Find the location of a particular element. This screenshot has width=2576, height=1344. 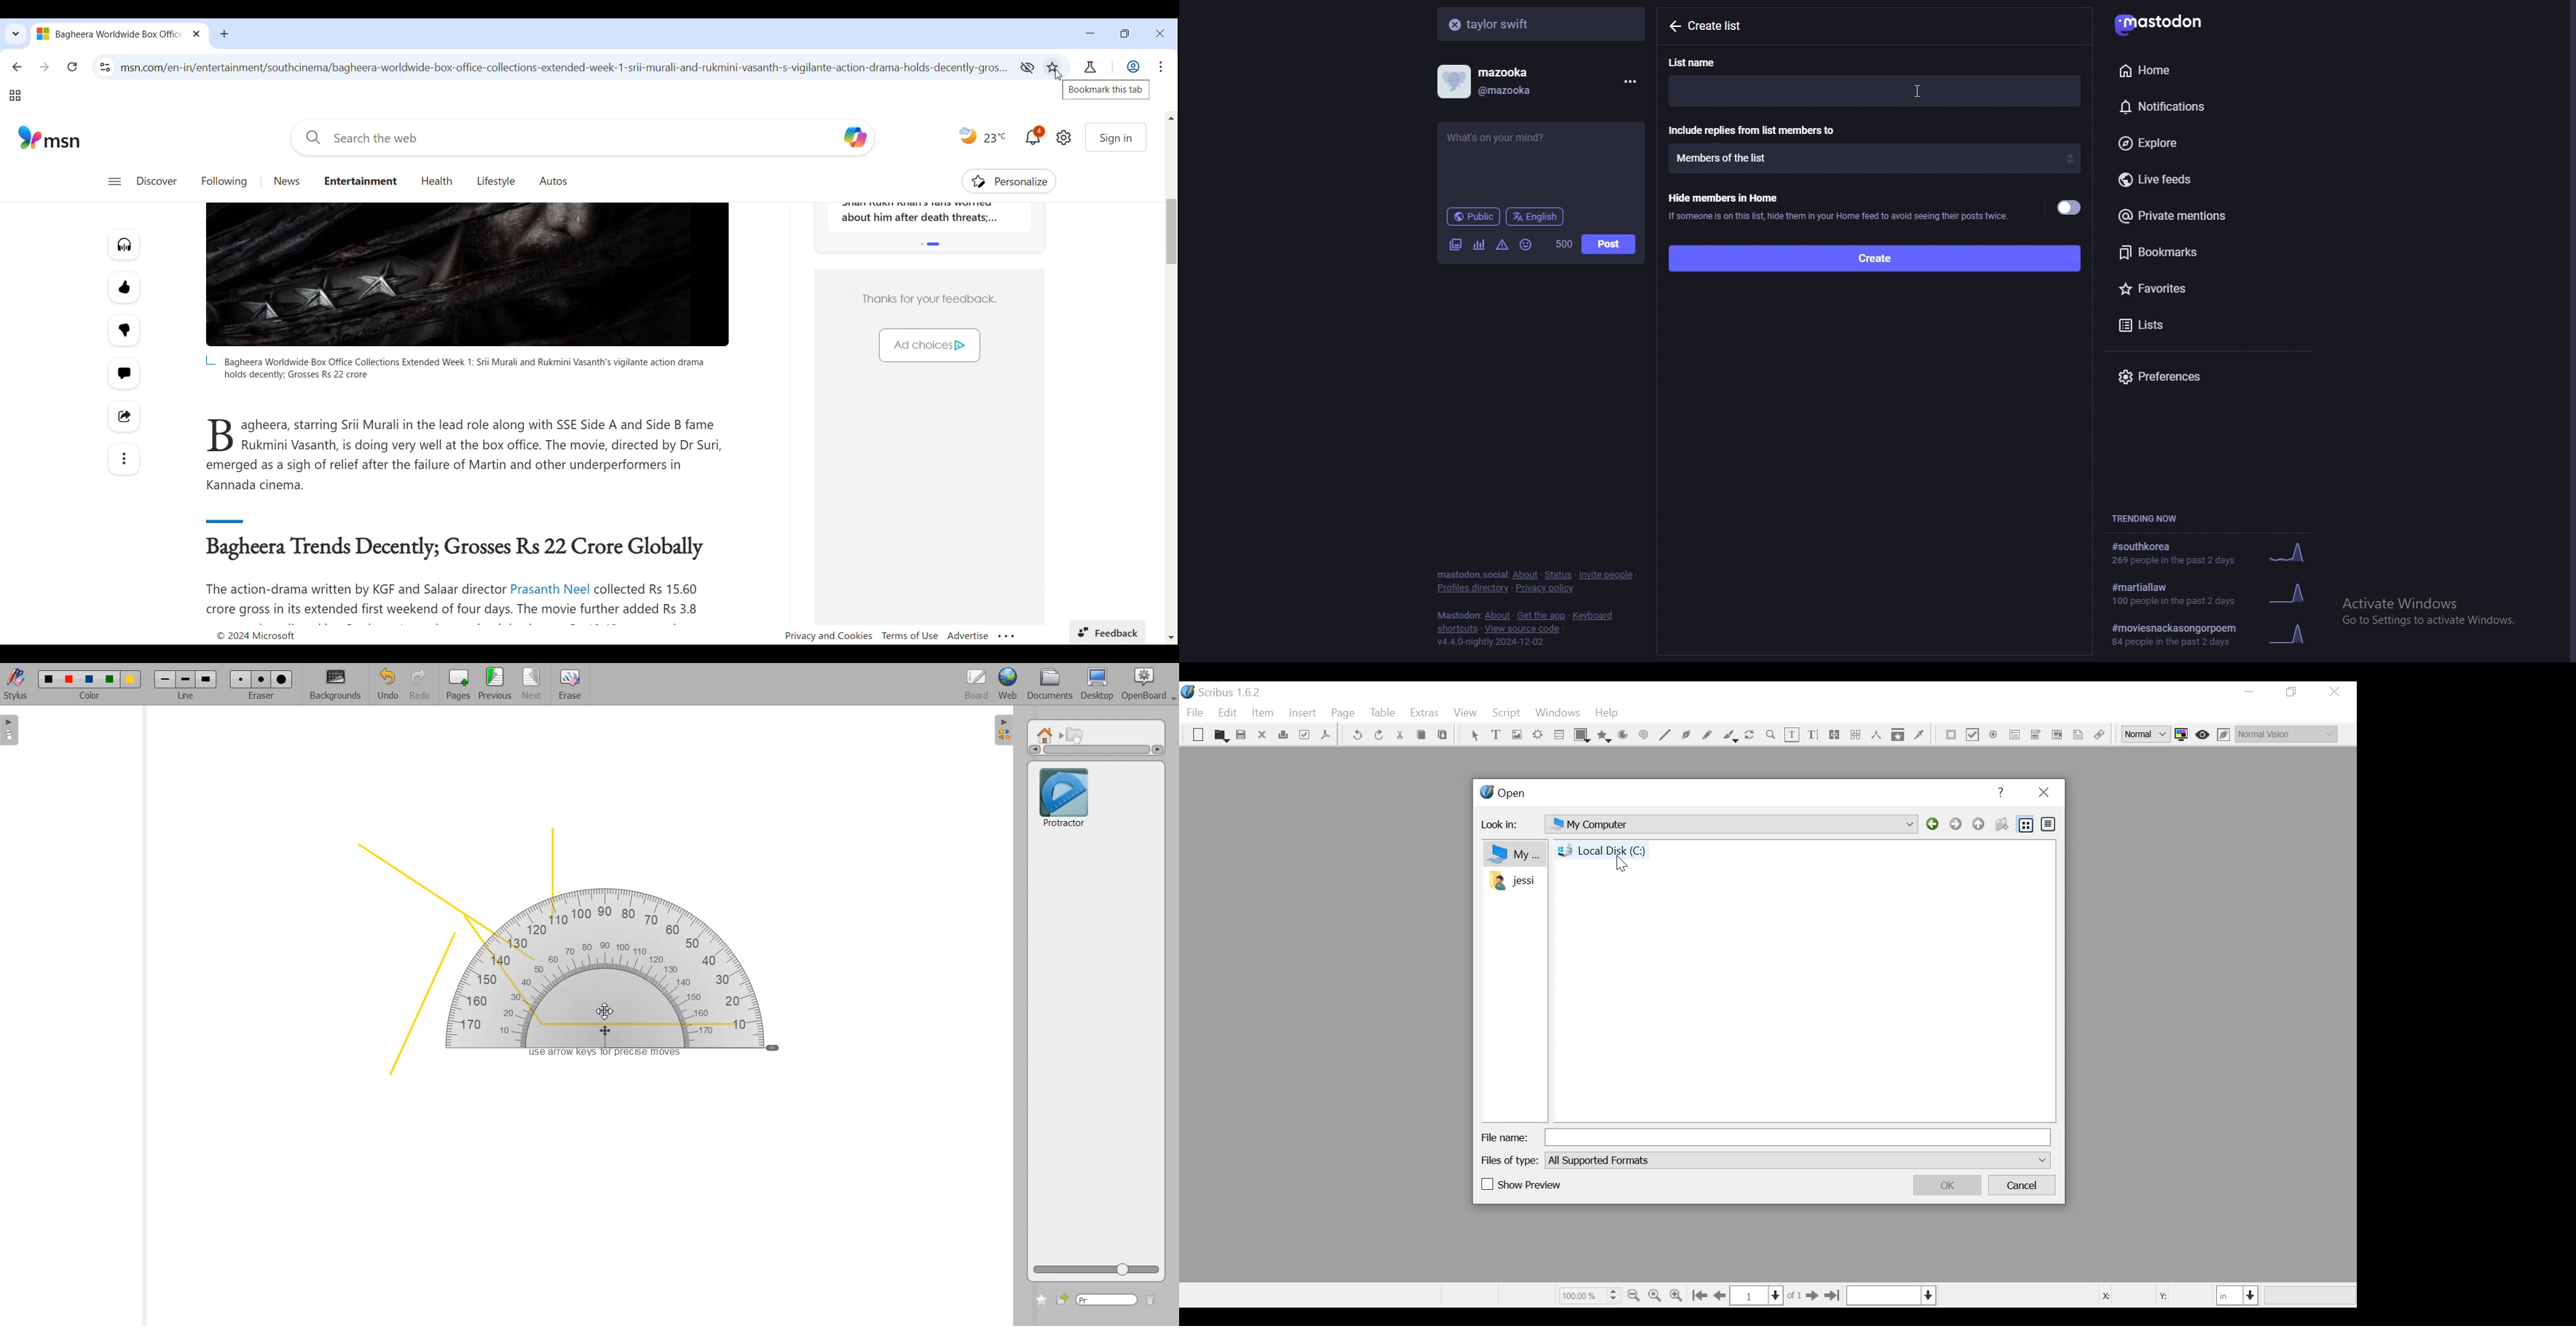

Open navigation menu is located at coordinates (114, 182).